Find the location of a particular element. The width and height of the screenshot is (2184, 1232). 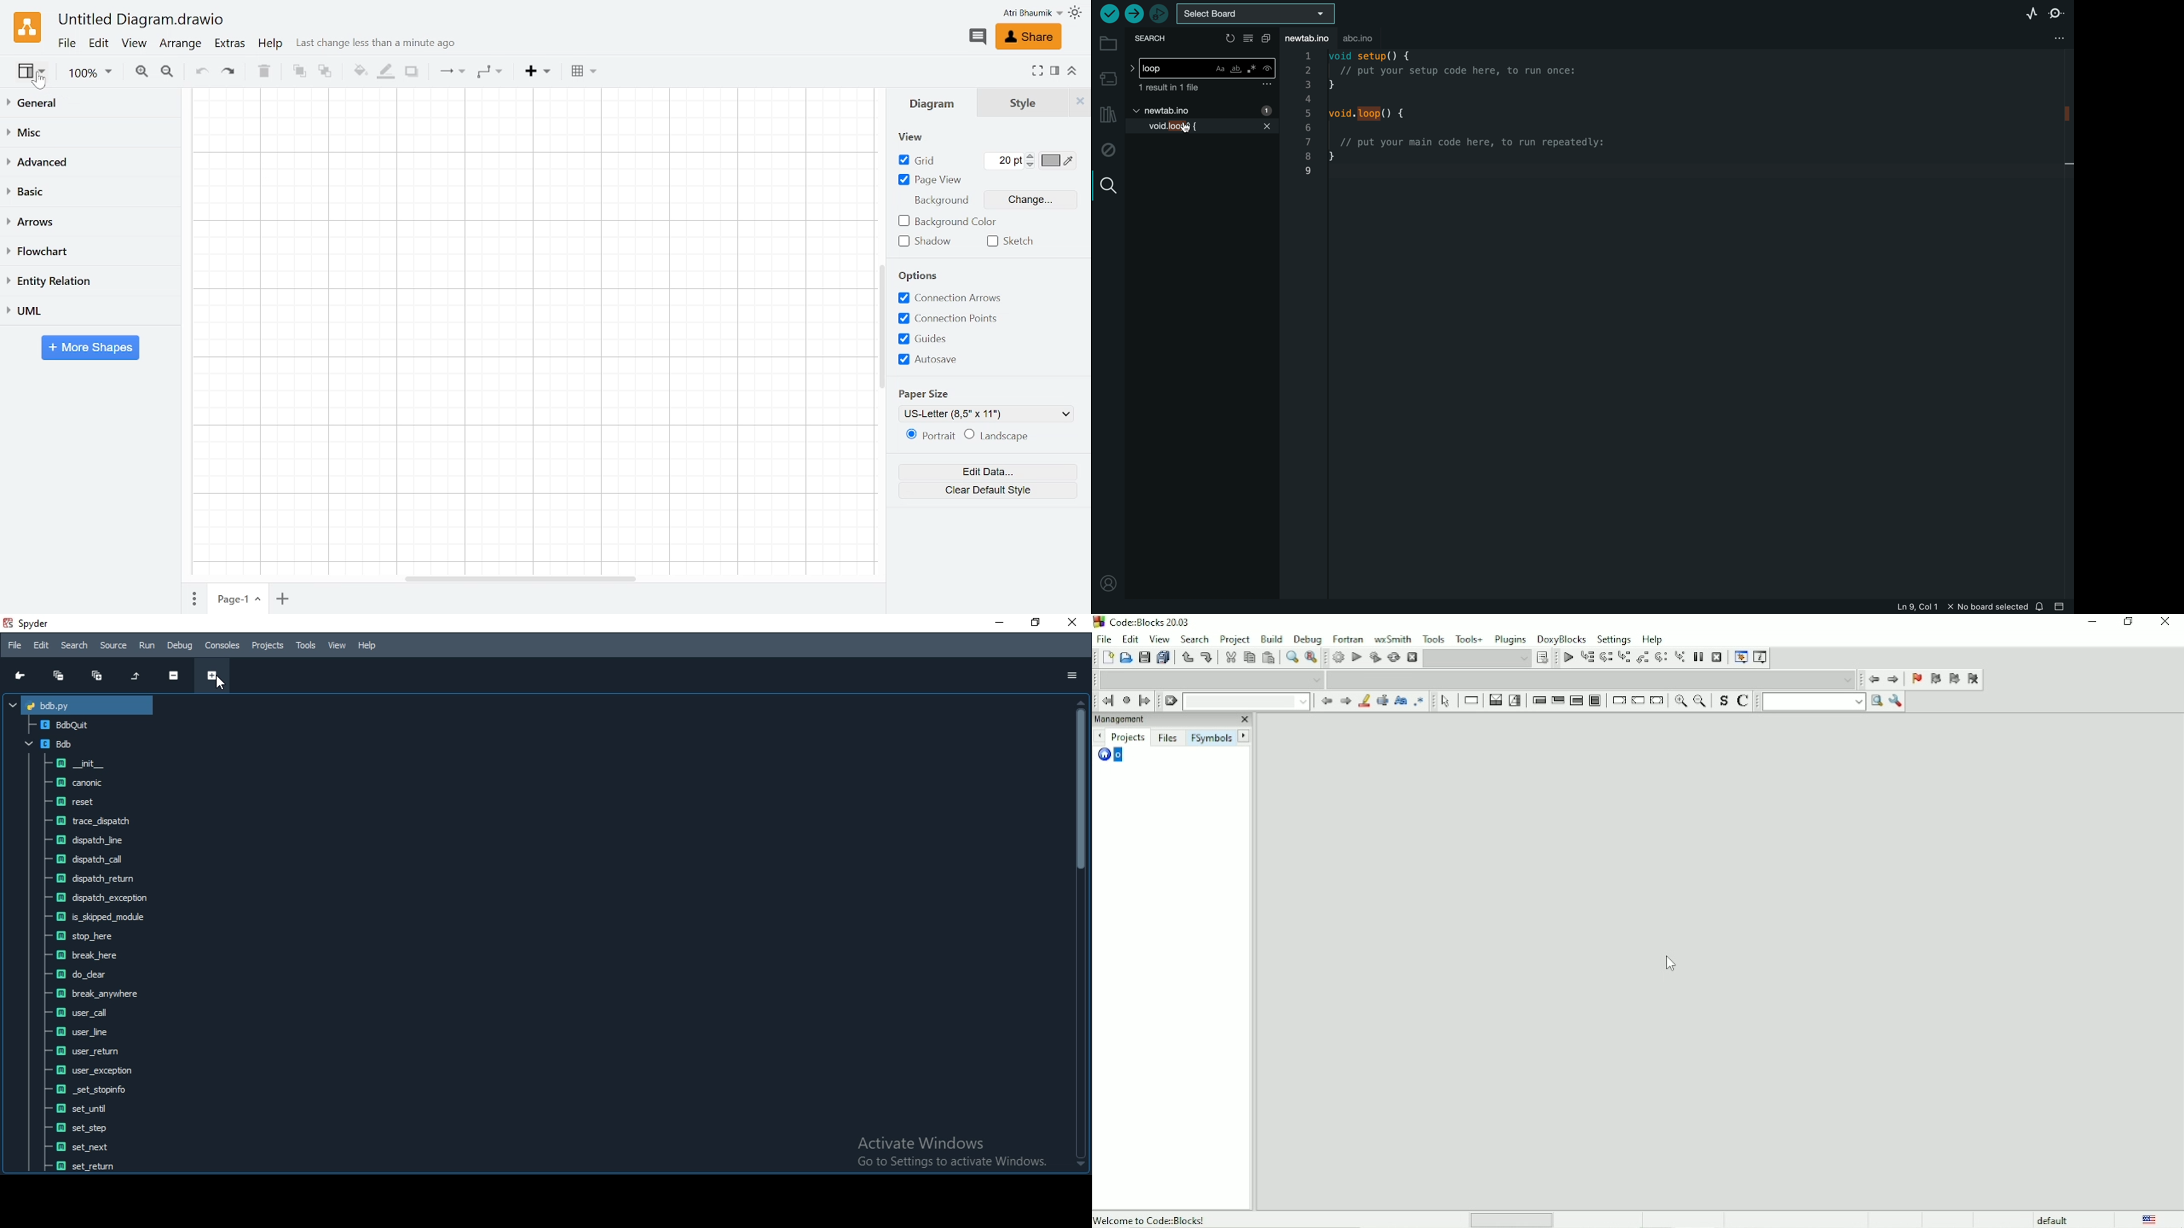

Grid color is located at coordinates (1058, 161).